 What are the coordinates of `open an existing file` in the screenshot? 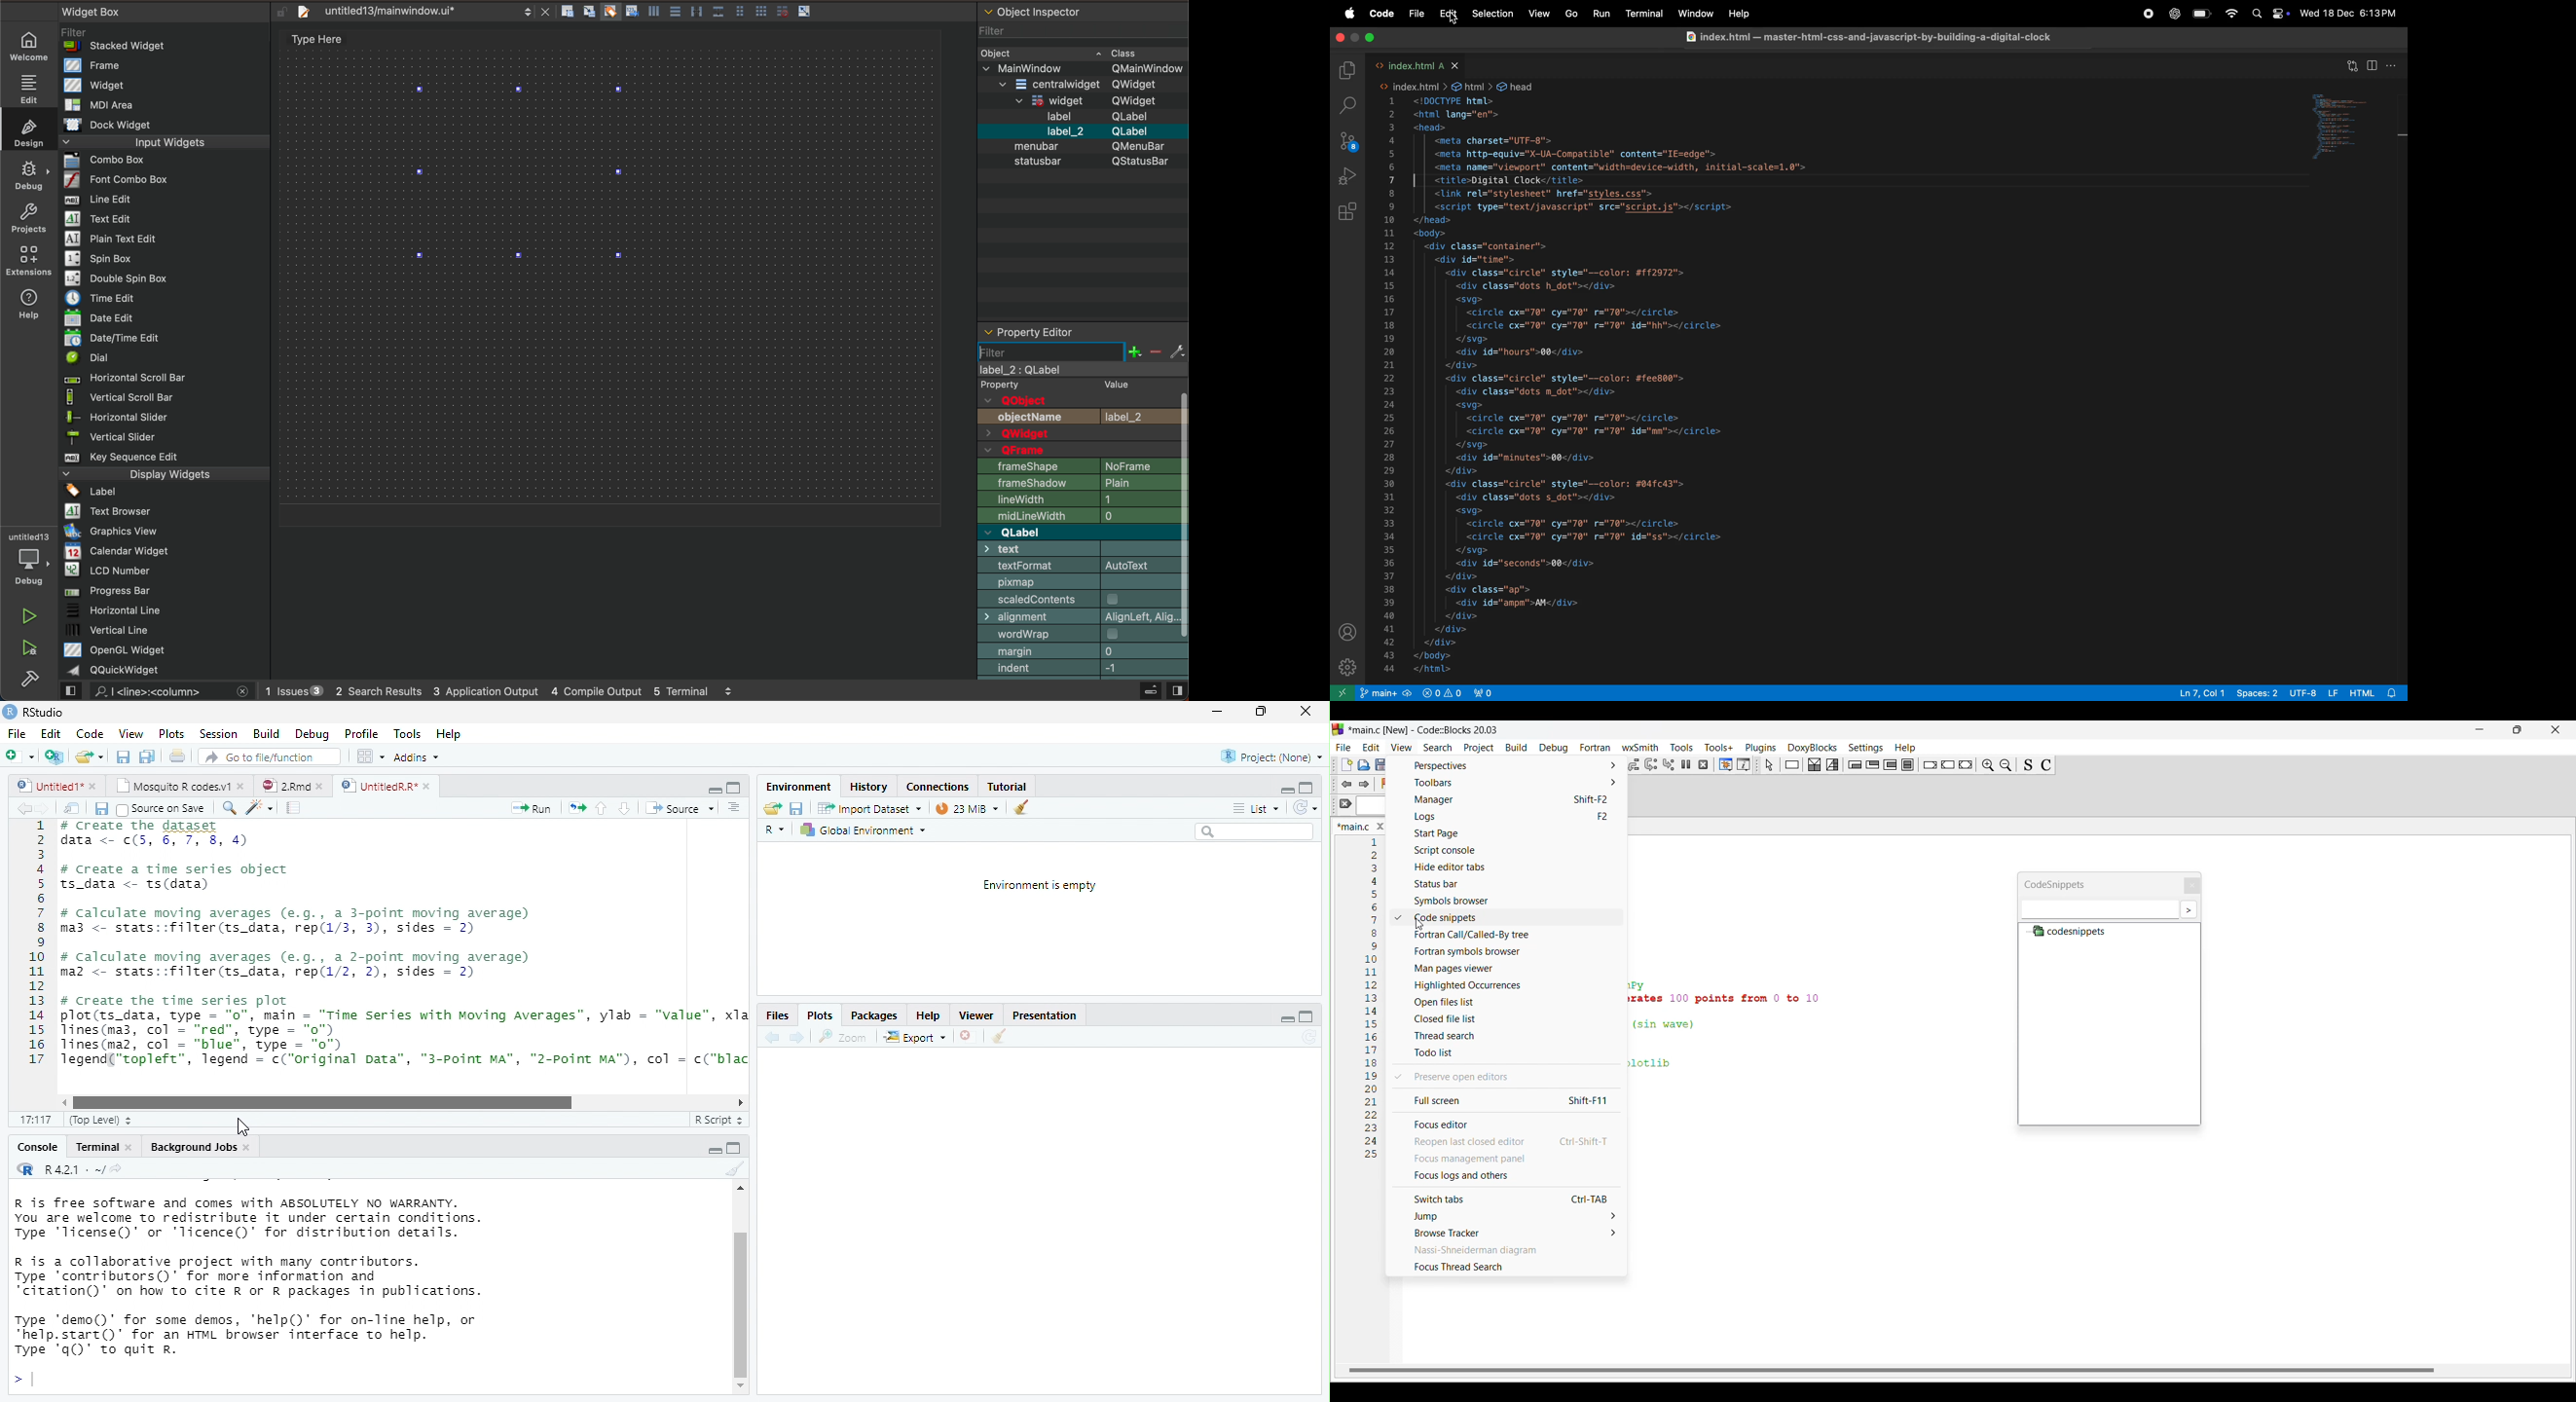 It's located at (90, 757).